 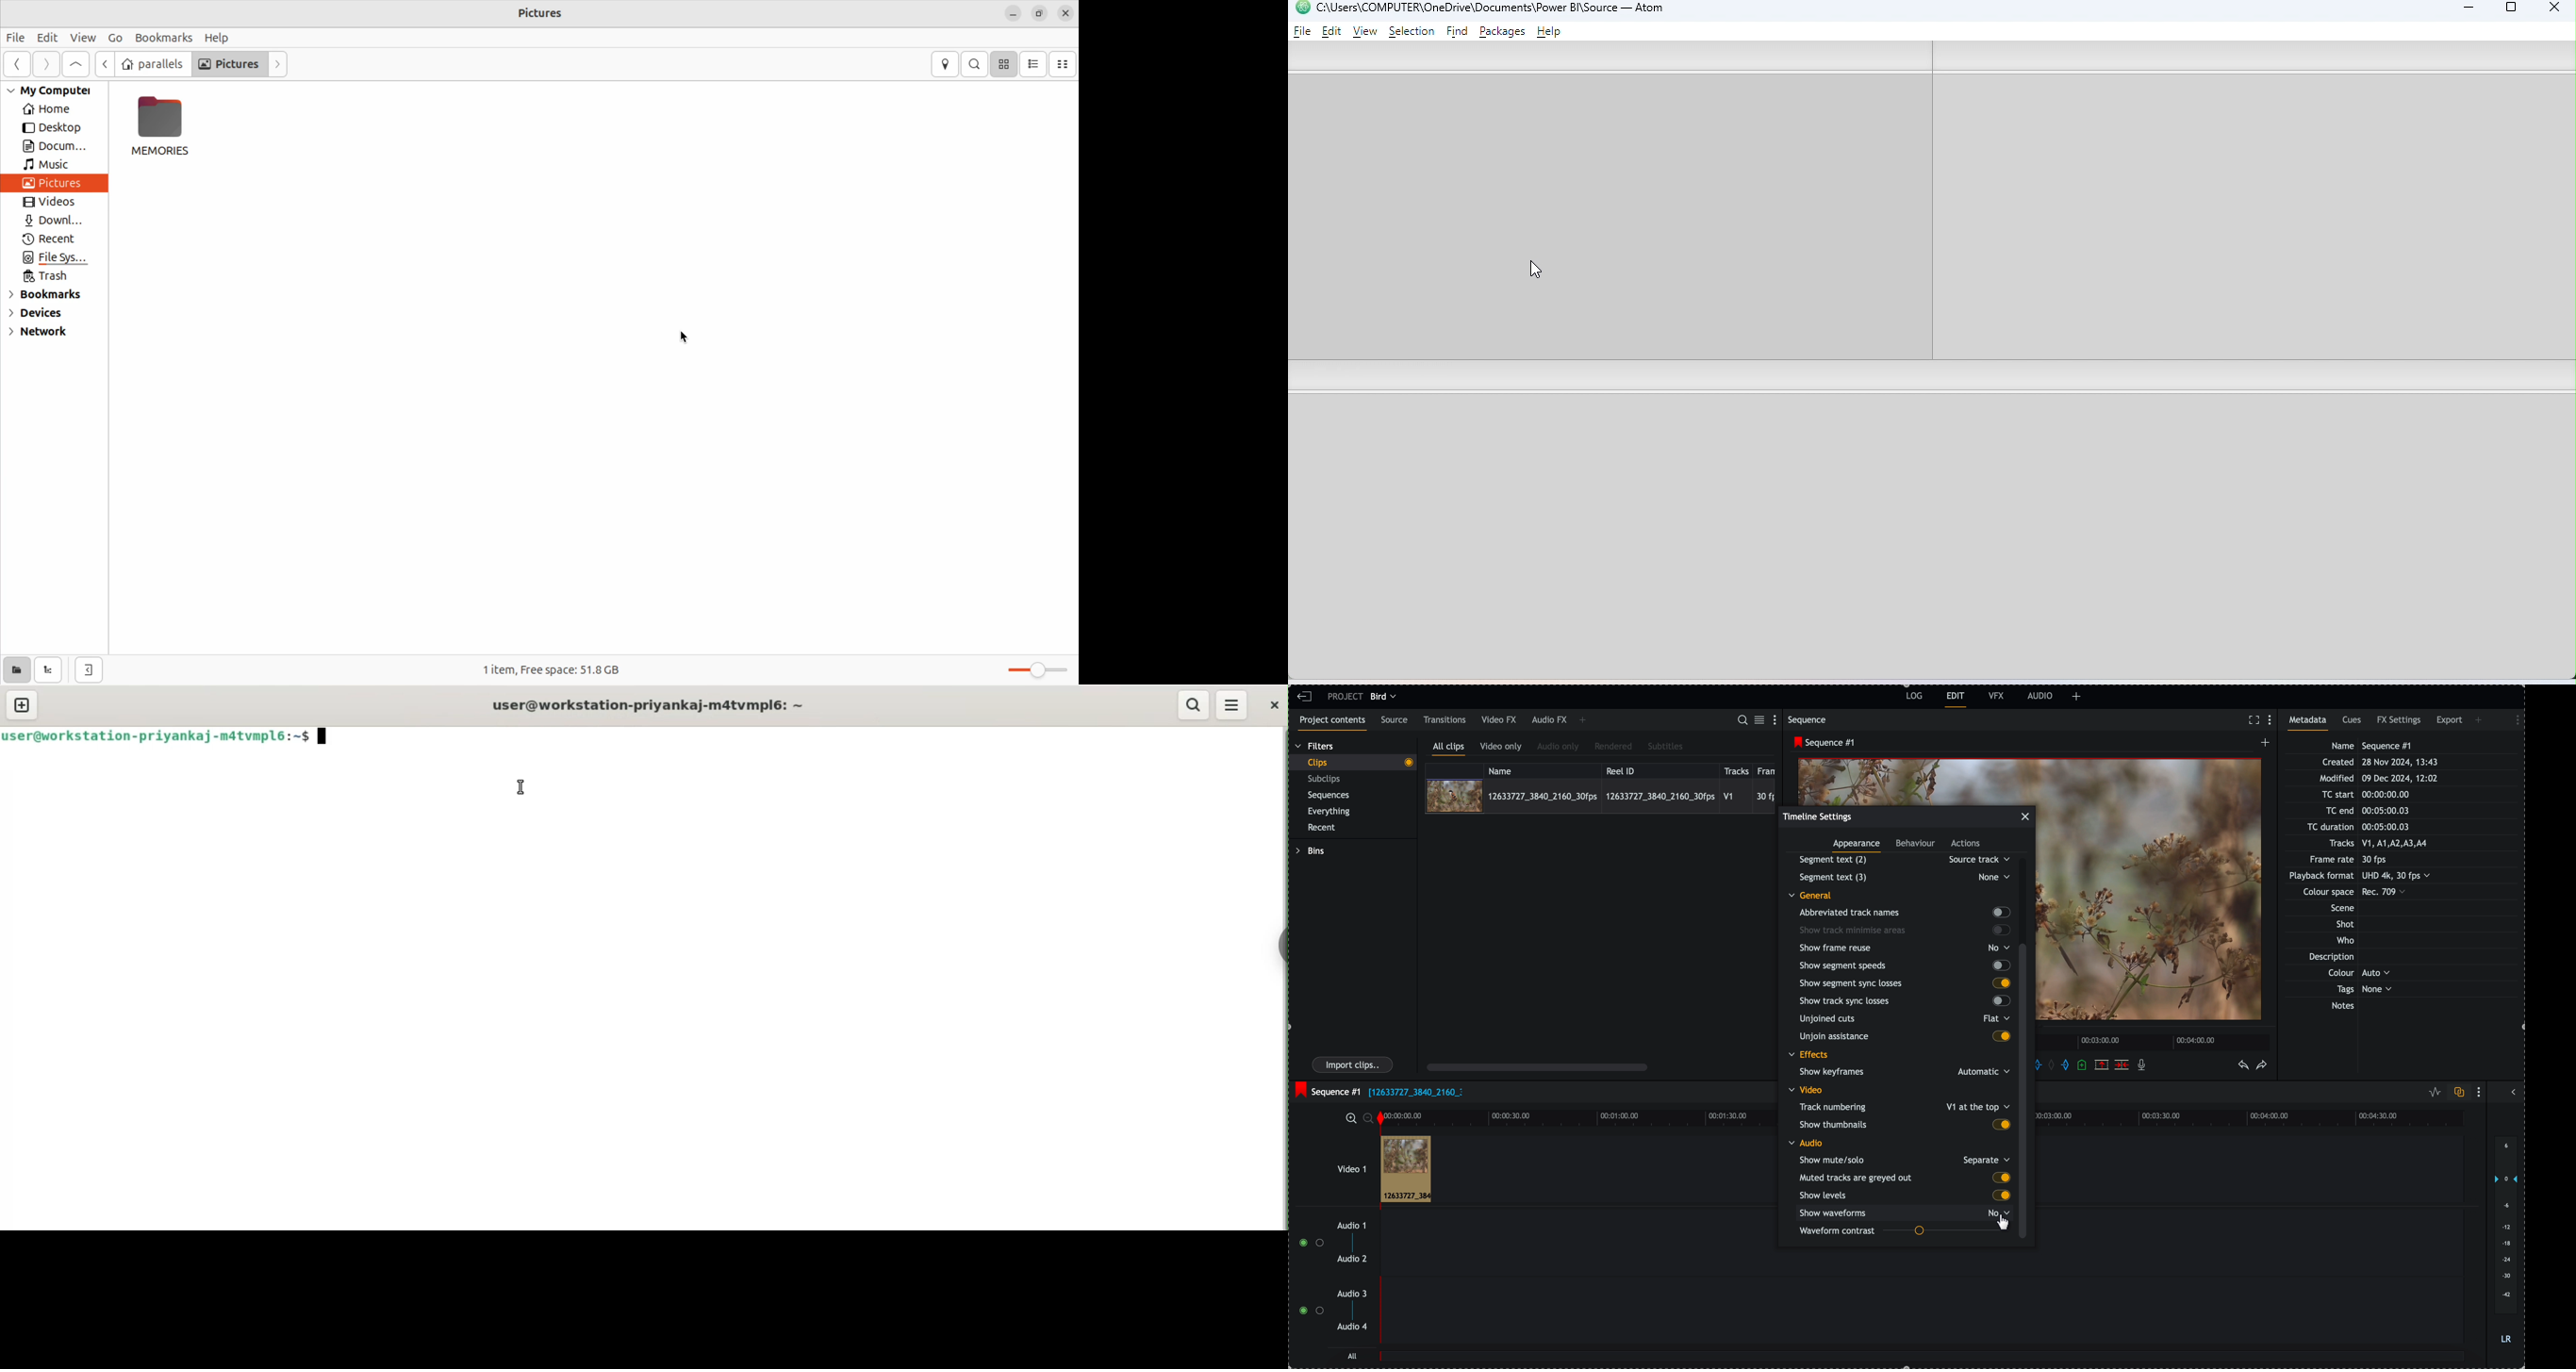 What do you see at coordinates (2026, 1007) in the screenshot?
I see `click on scroll bar` at bounding box center [2026, 1007].